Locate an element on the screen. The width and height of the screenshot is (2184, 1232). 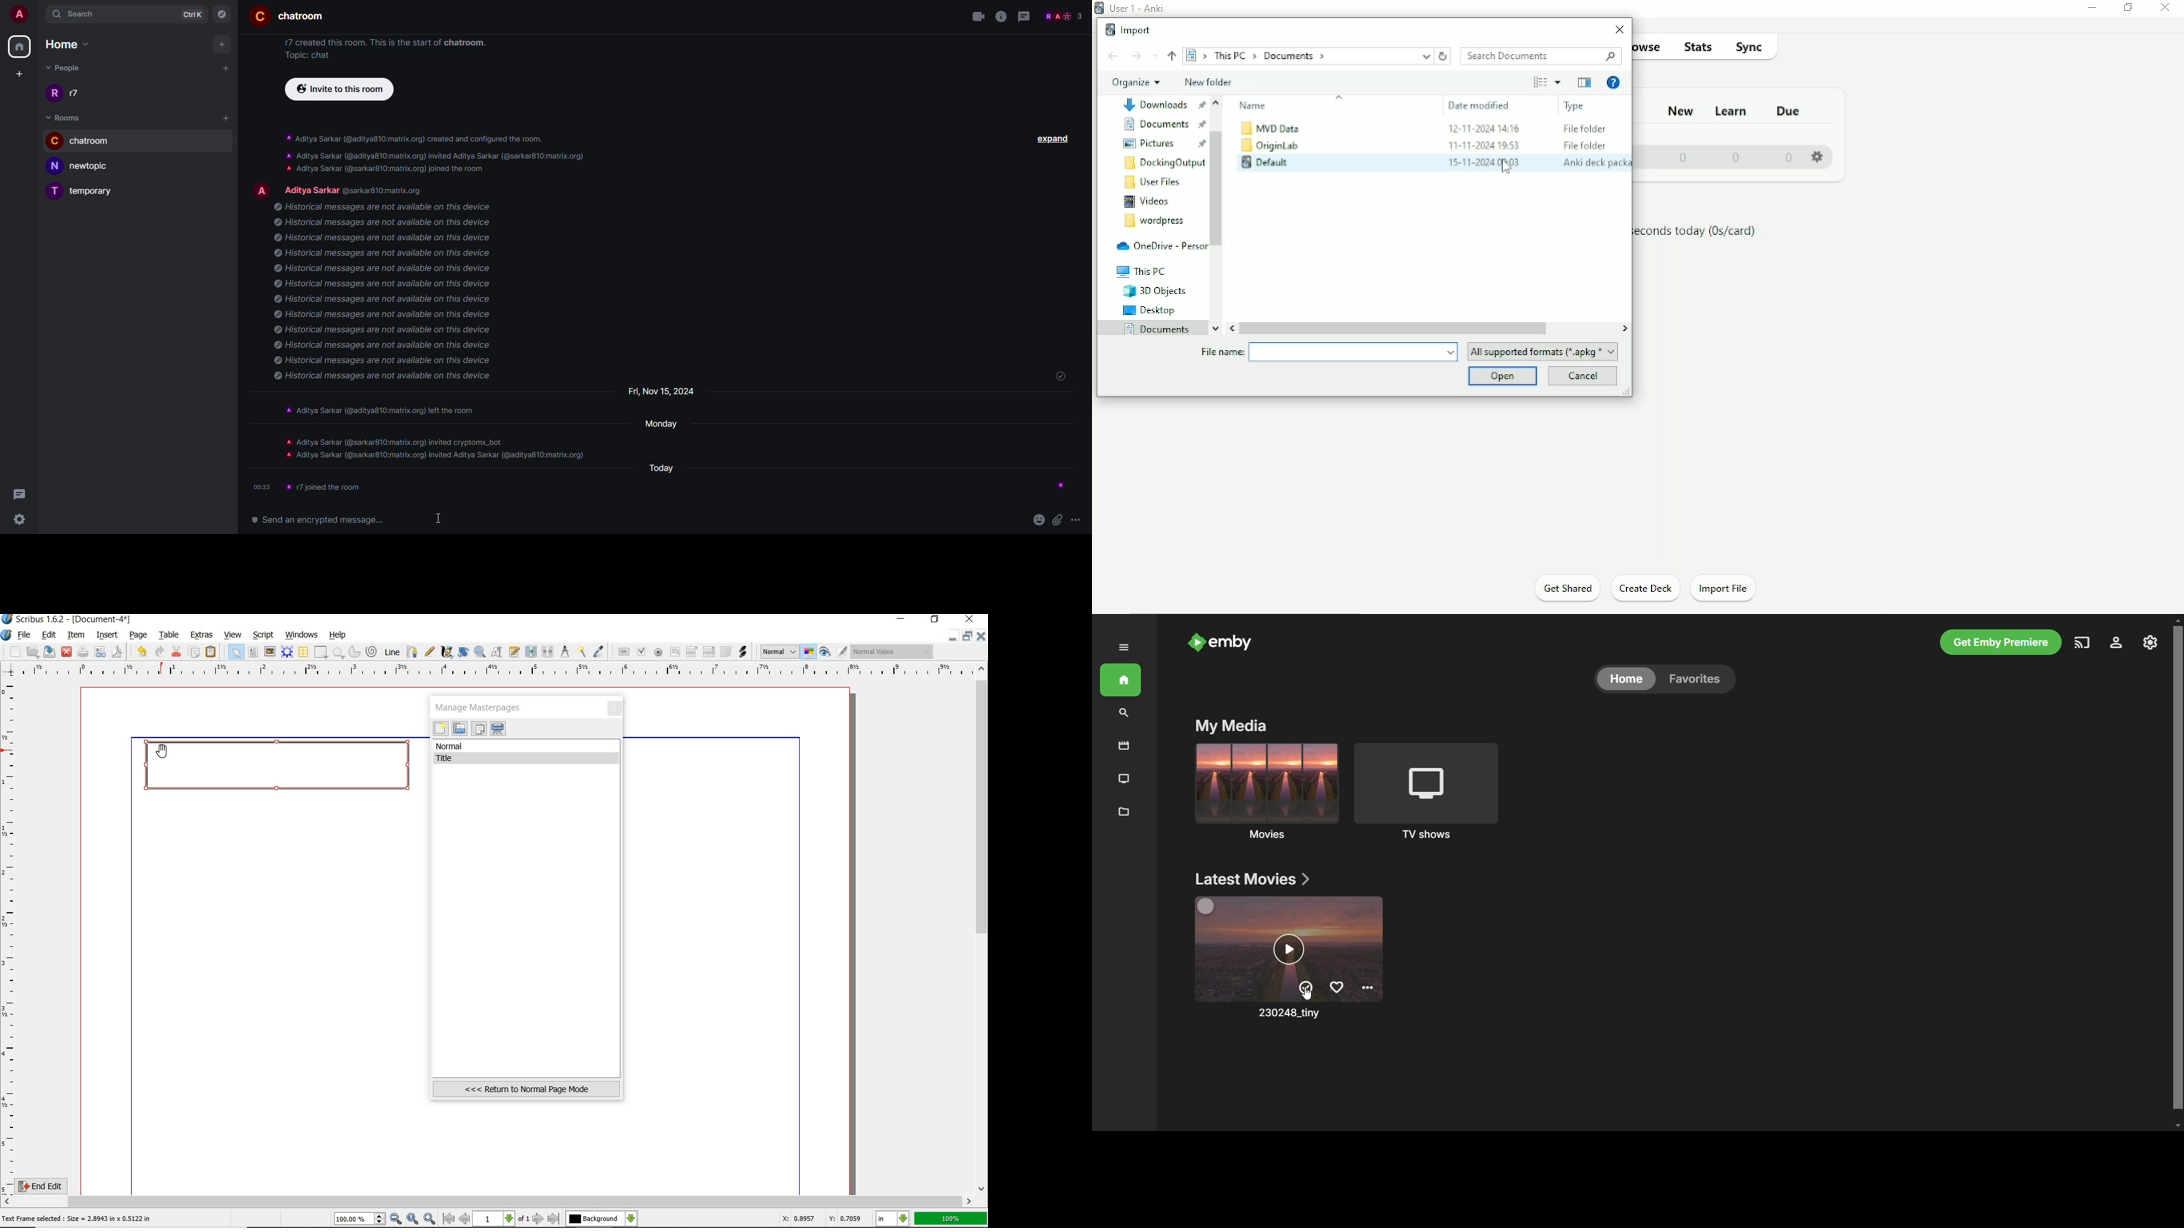
bell is located at coordinates (226, 140).